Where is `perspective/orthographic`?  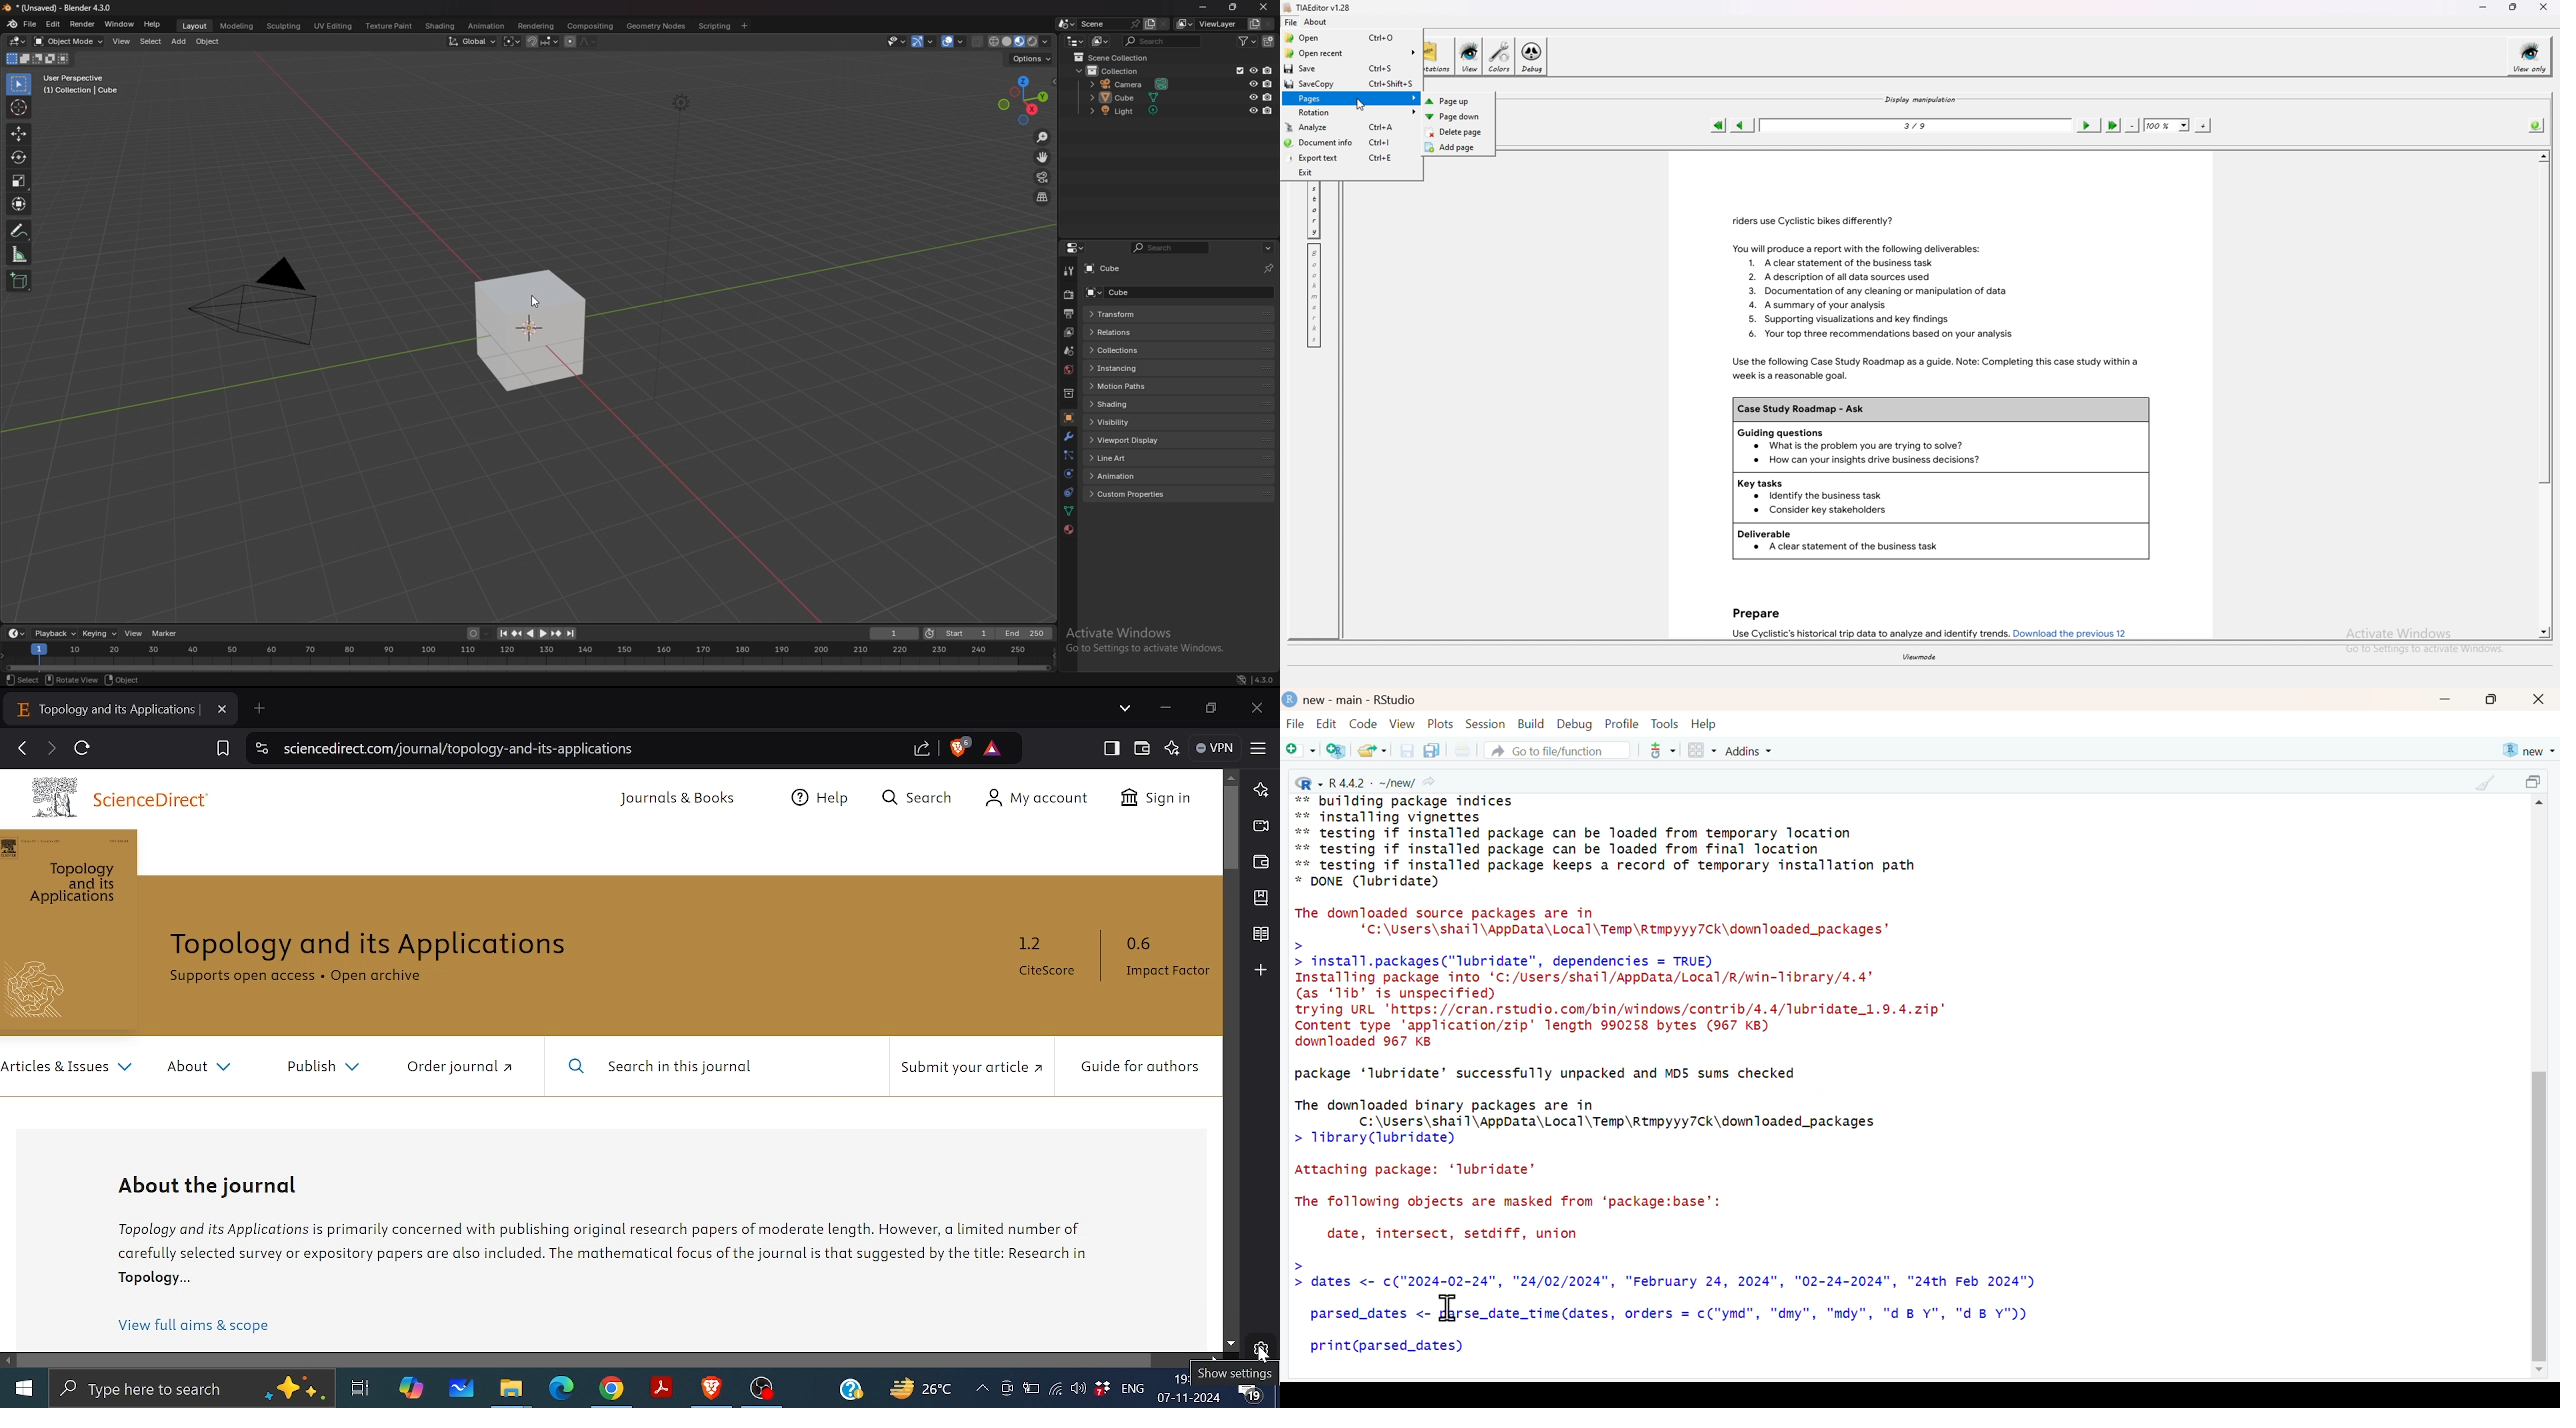
perspective/orthographic is located at coordinates (1042, 197).